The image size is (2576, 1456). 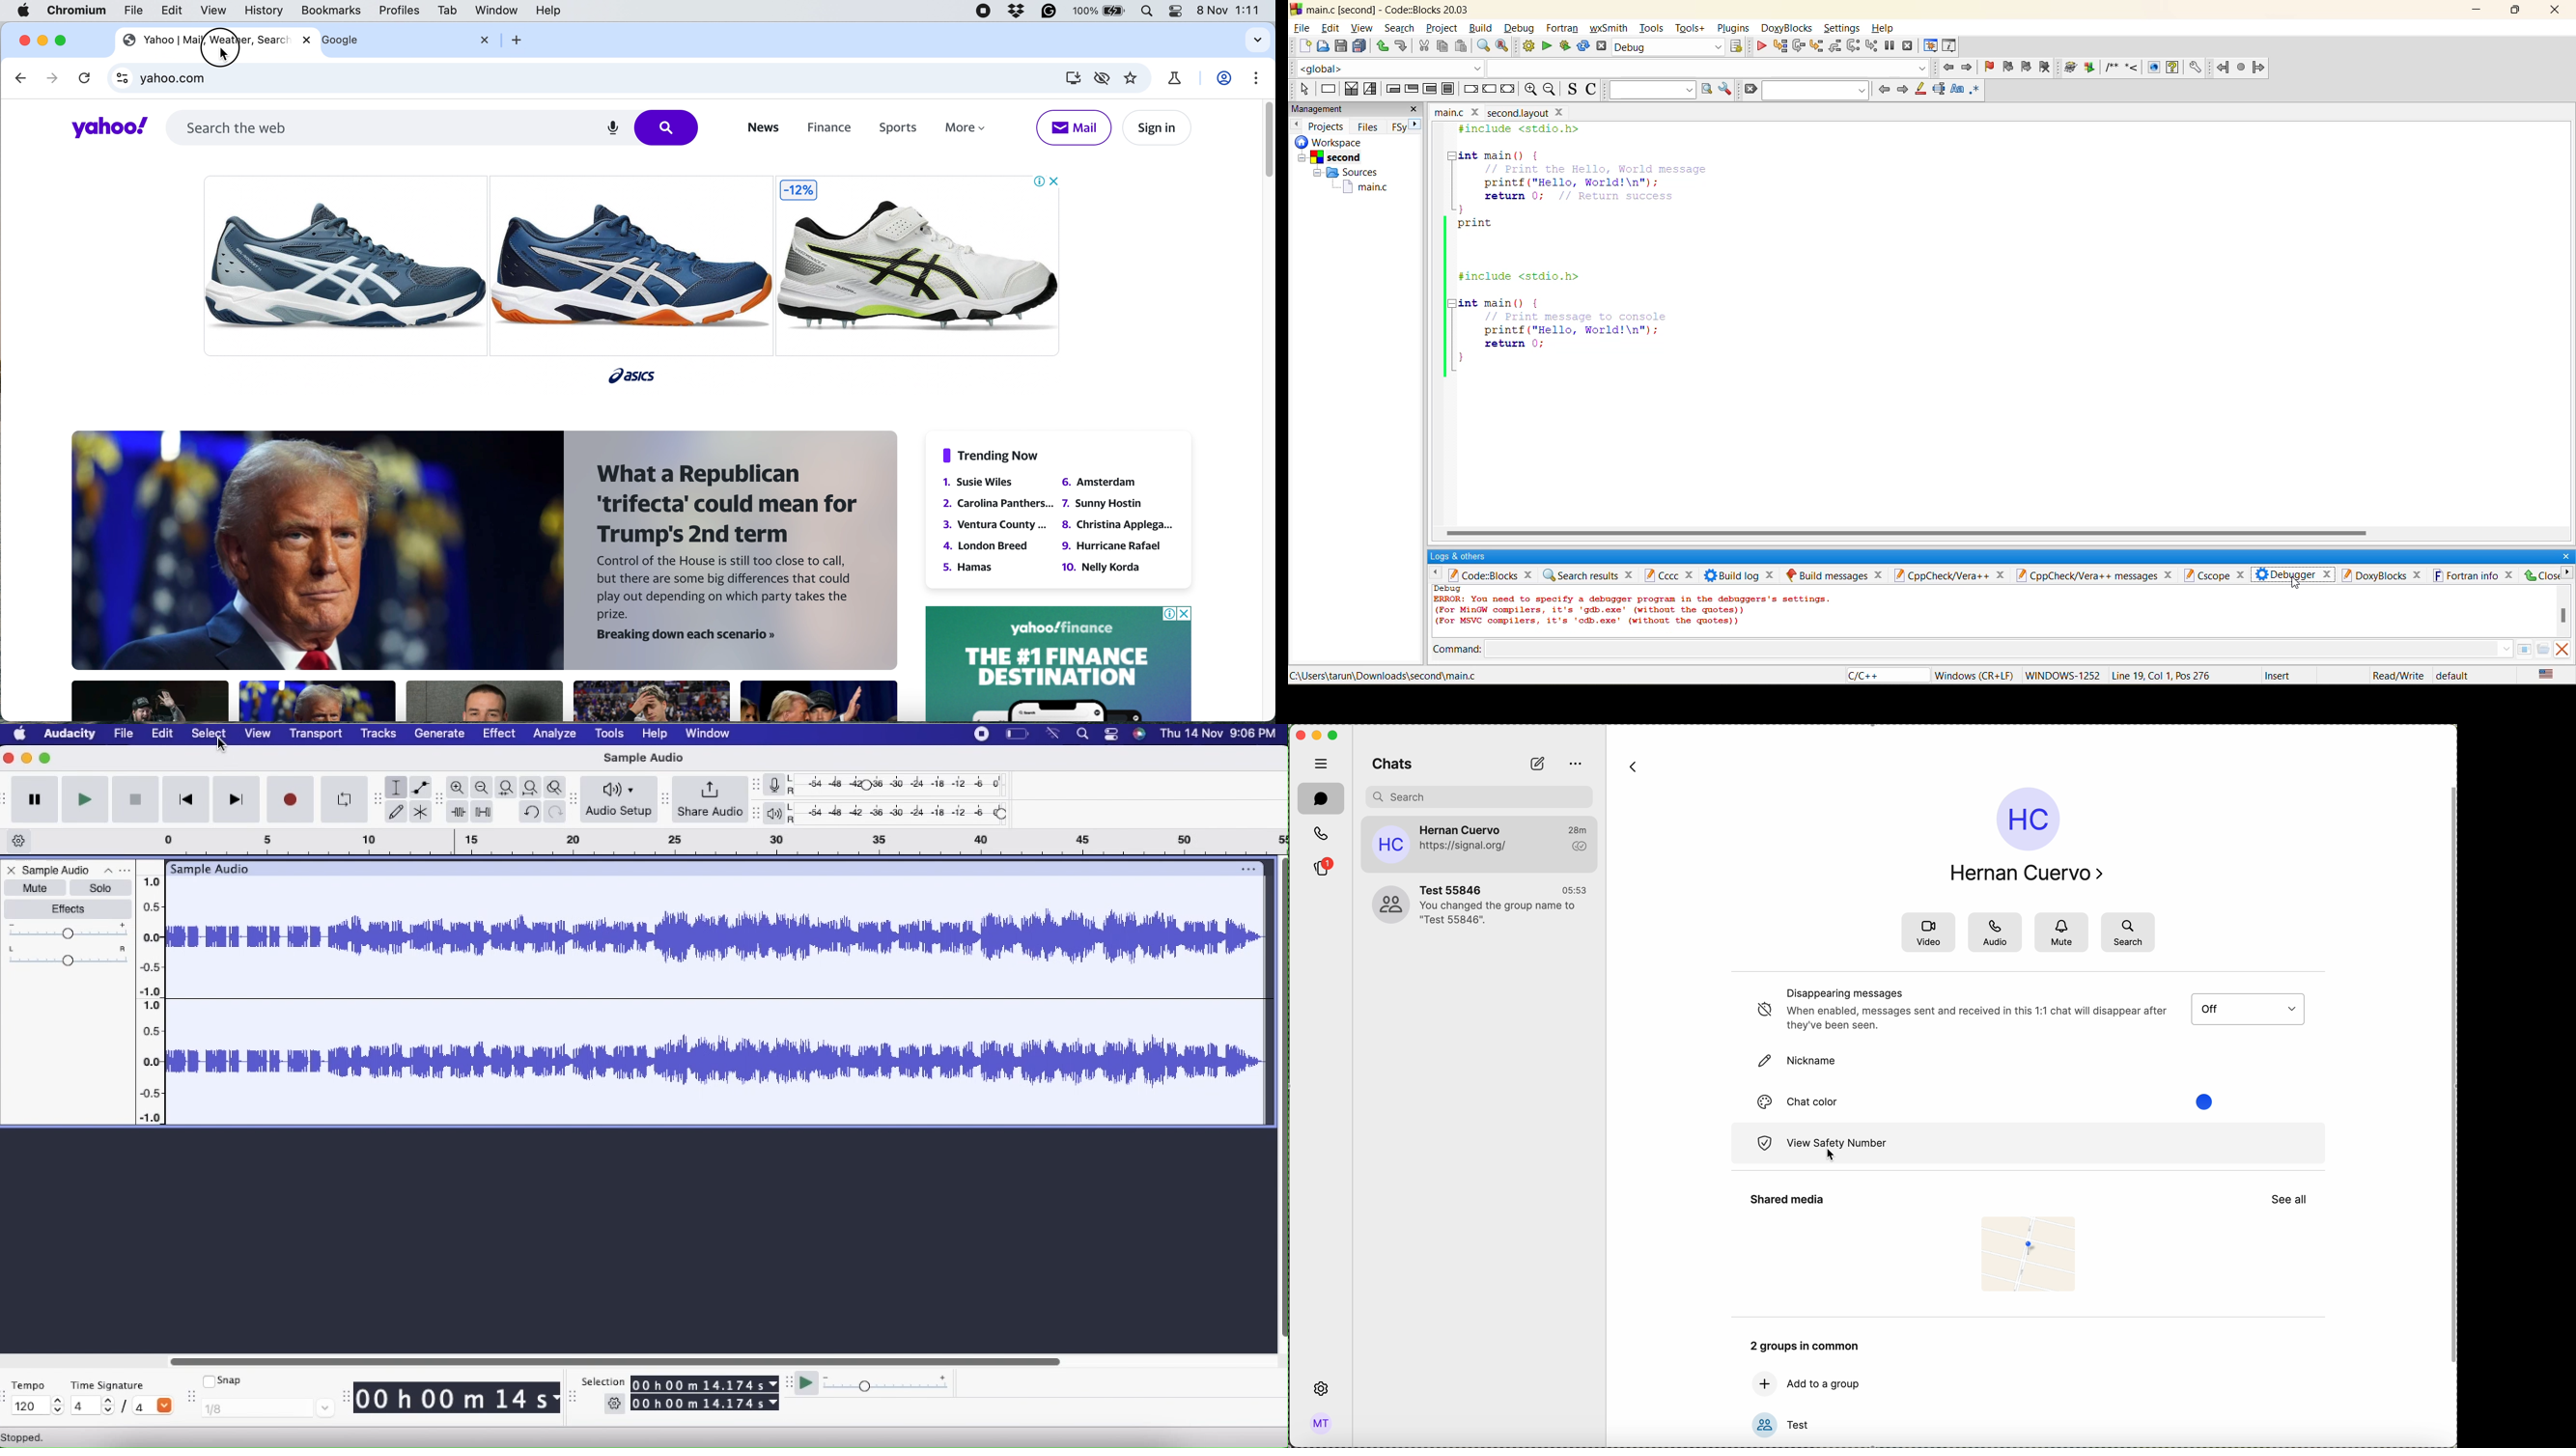 What do you see at coordinates (26, 758) in the screenshot?
I see `Minimize` at bounding box center [26, 758].